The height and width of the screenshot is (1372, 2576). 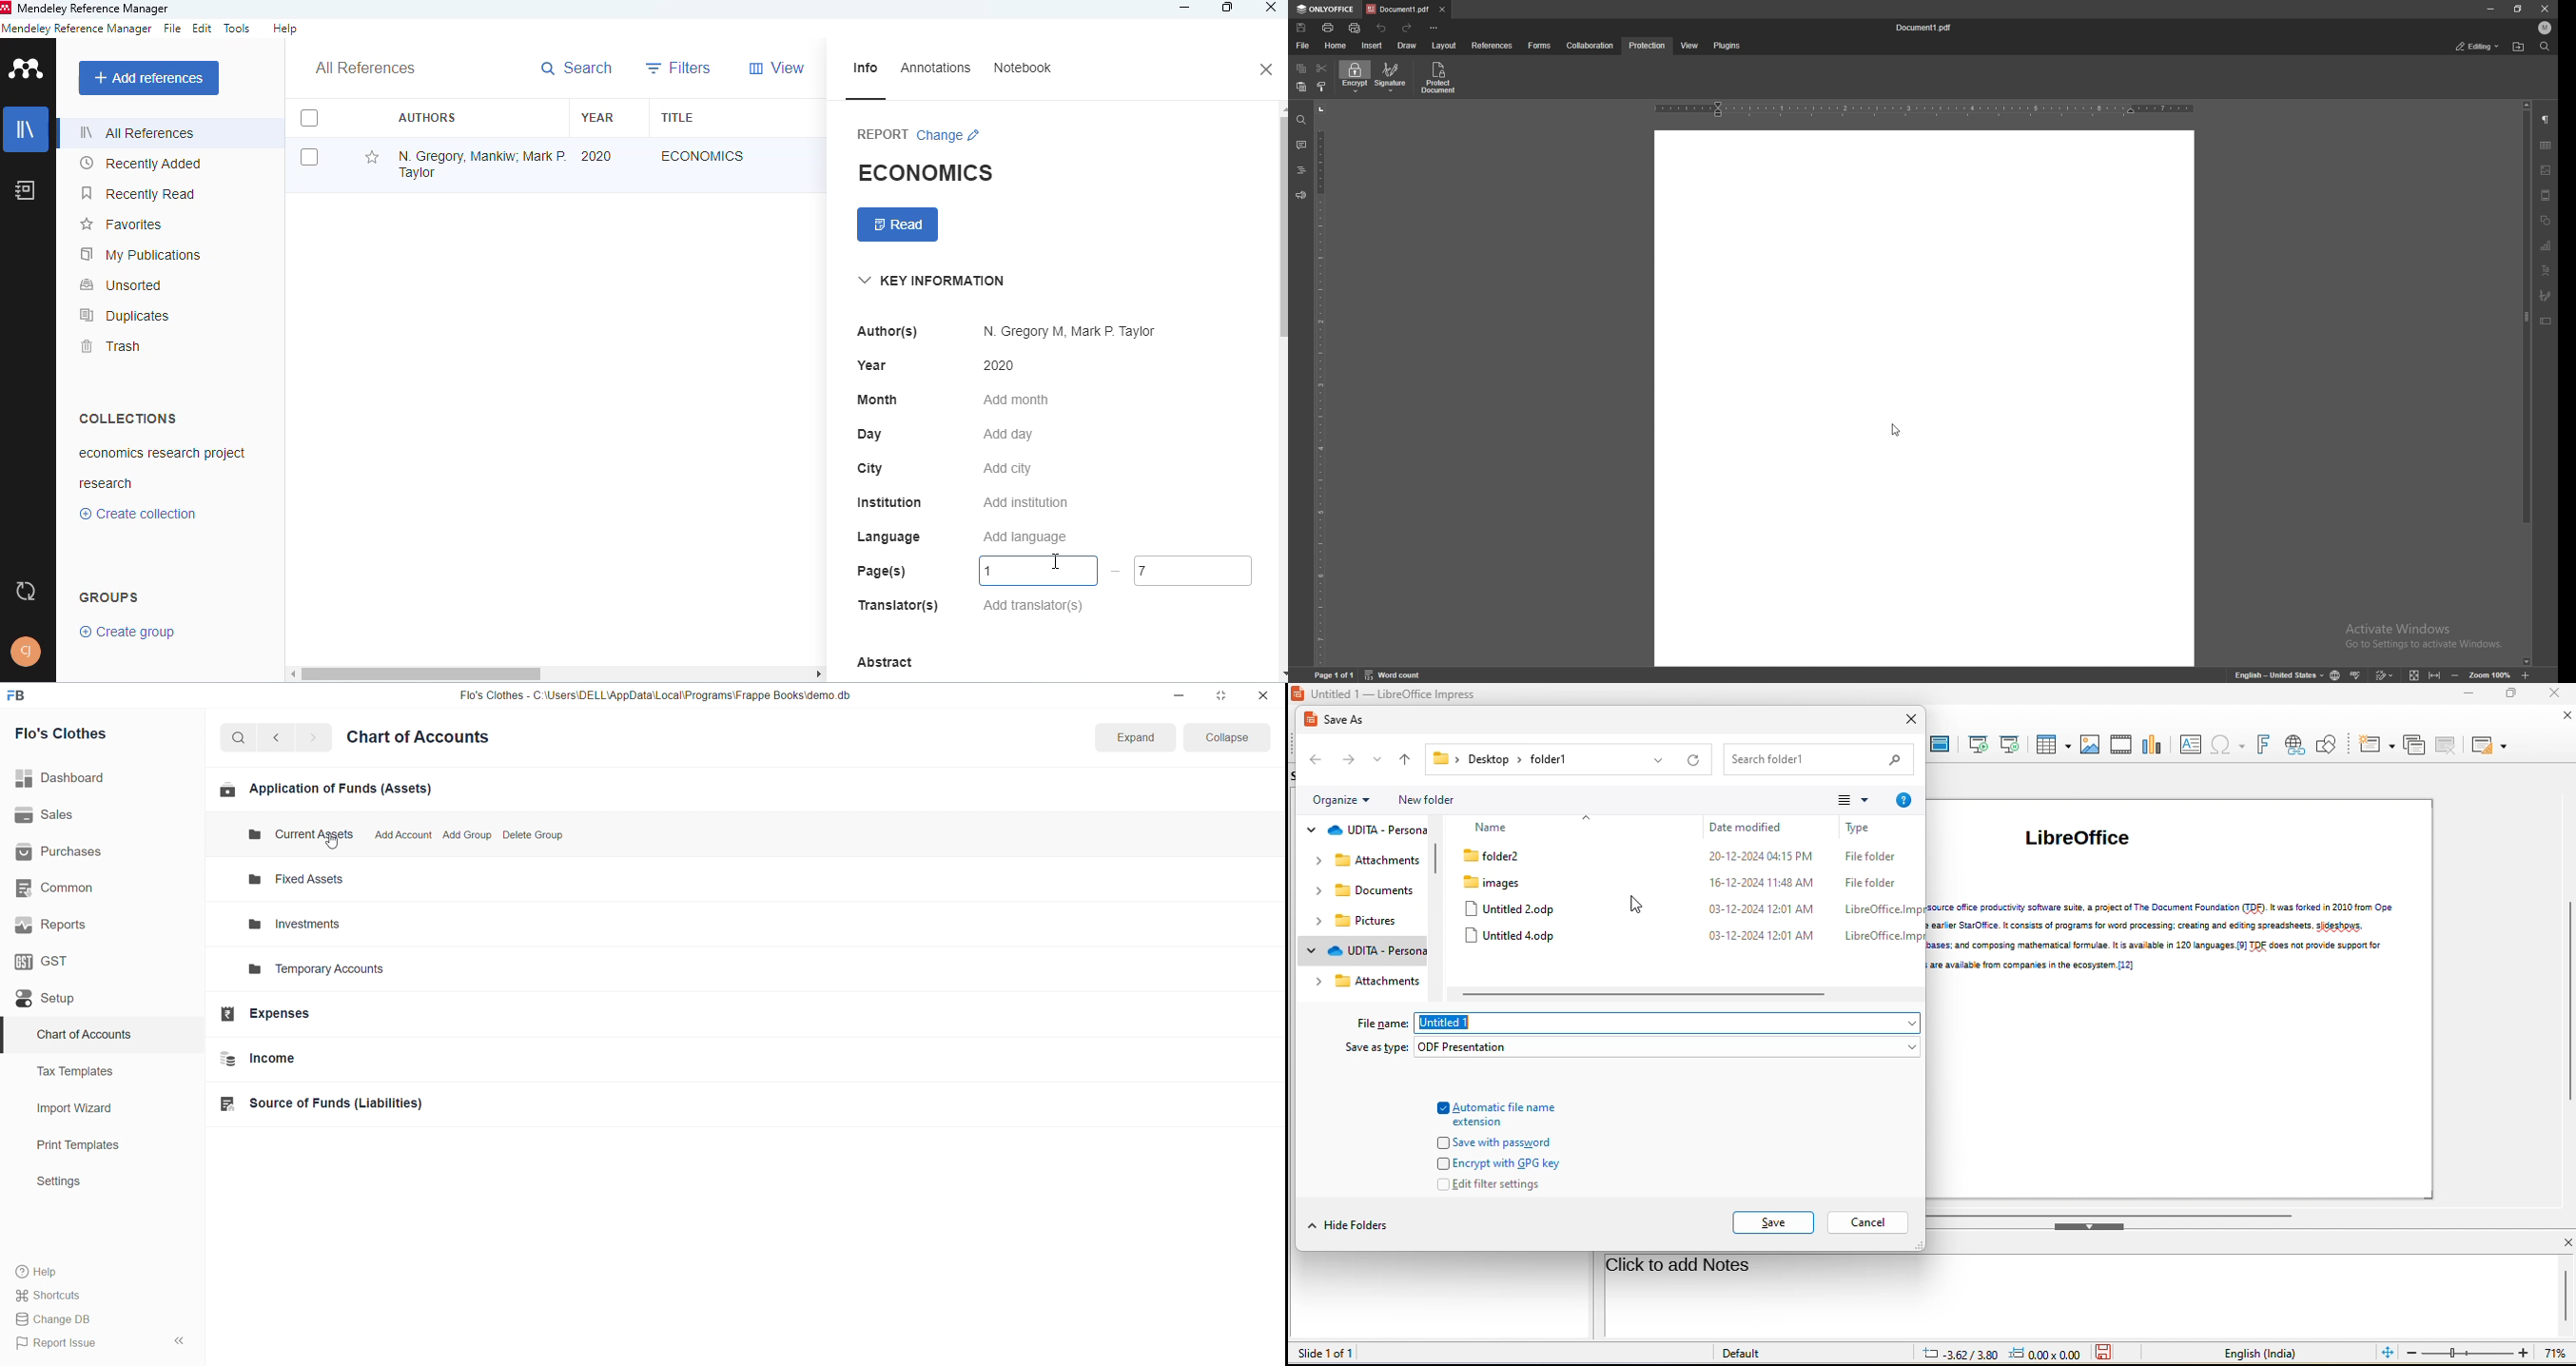 I want to click on current zoom: 71%, so click(x=2557, y=1352).